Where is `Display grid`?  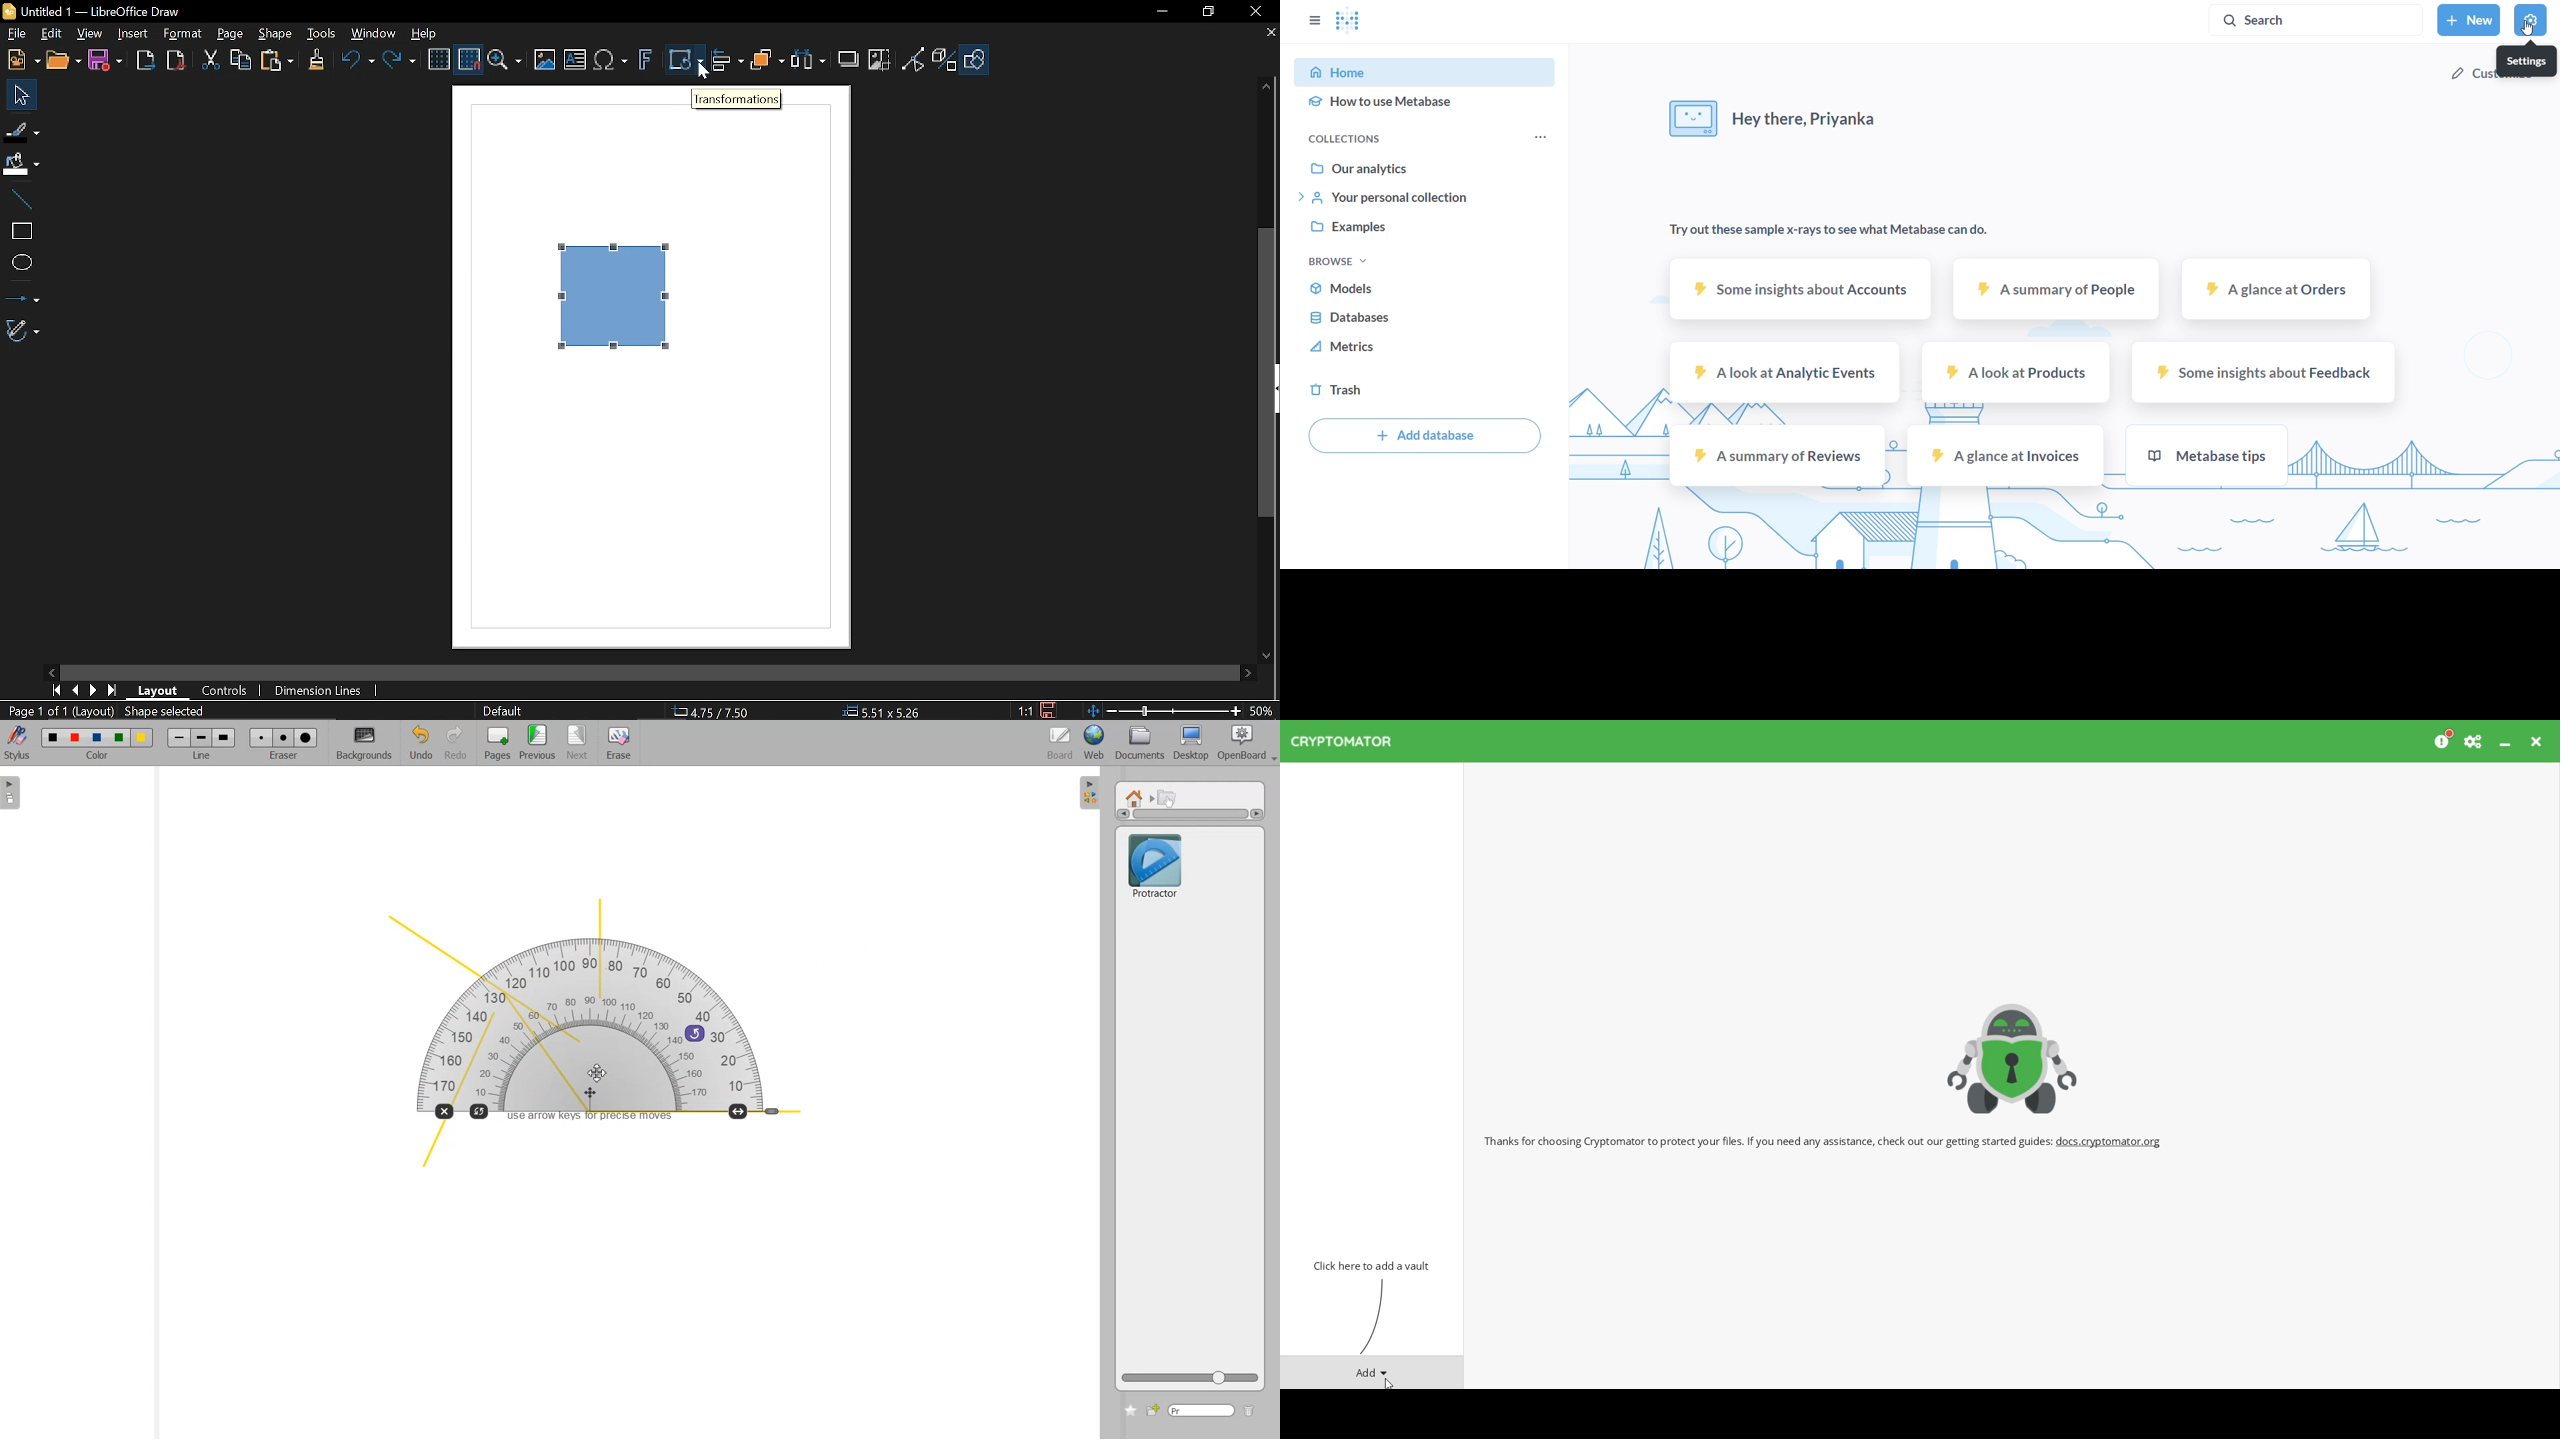
Display grid is located at coordinates (438, 60).